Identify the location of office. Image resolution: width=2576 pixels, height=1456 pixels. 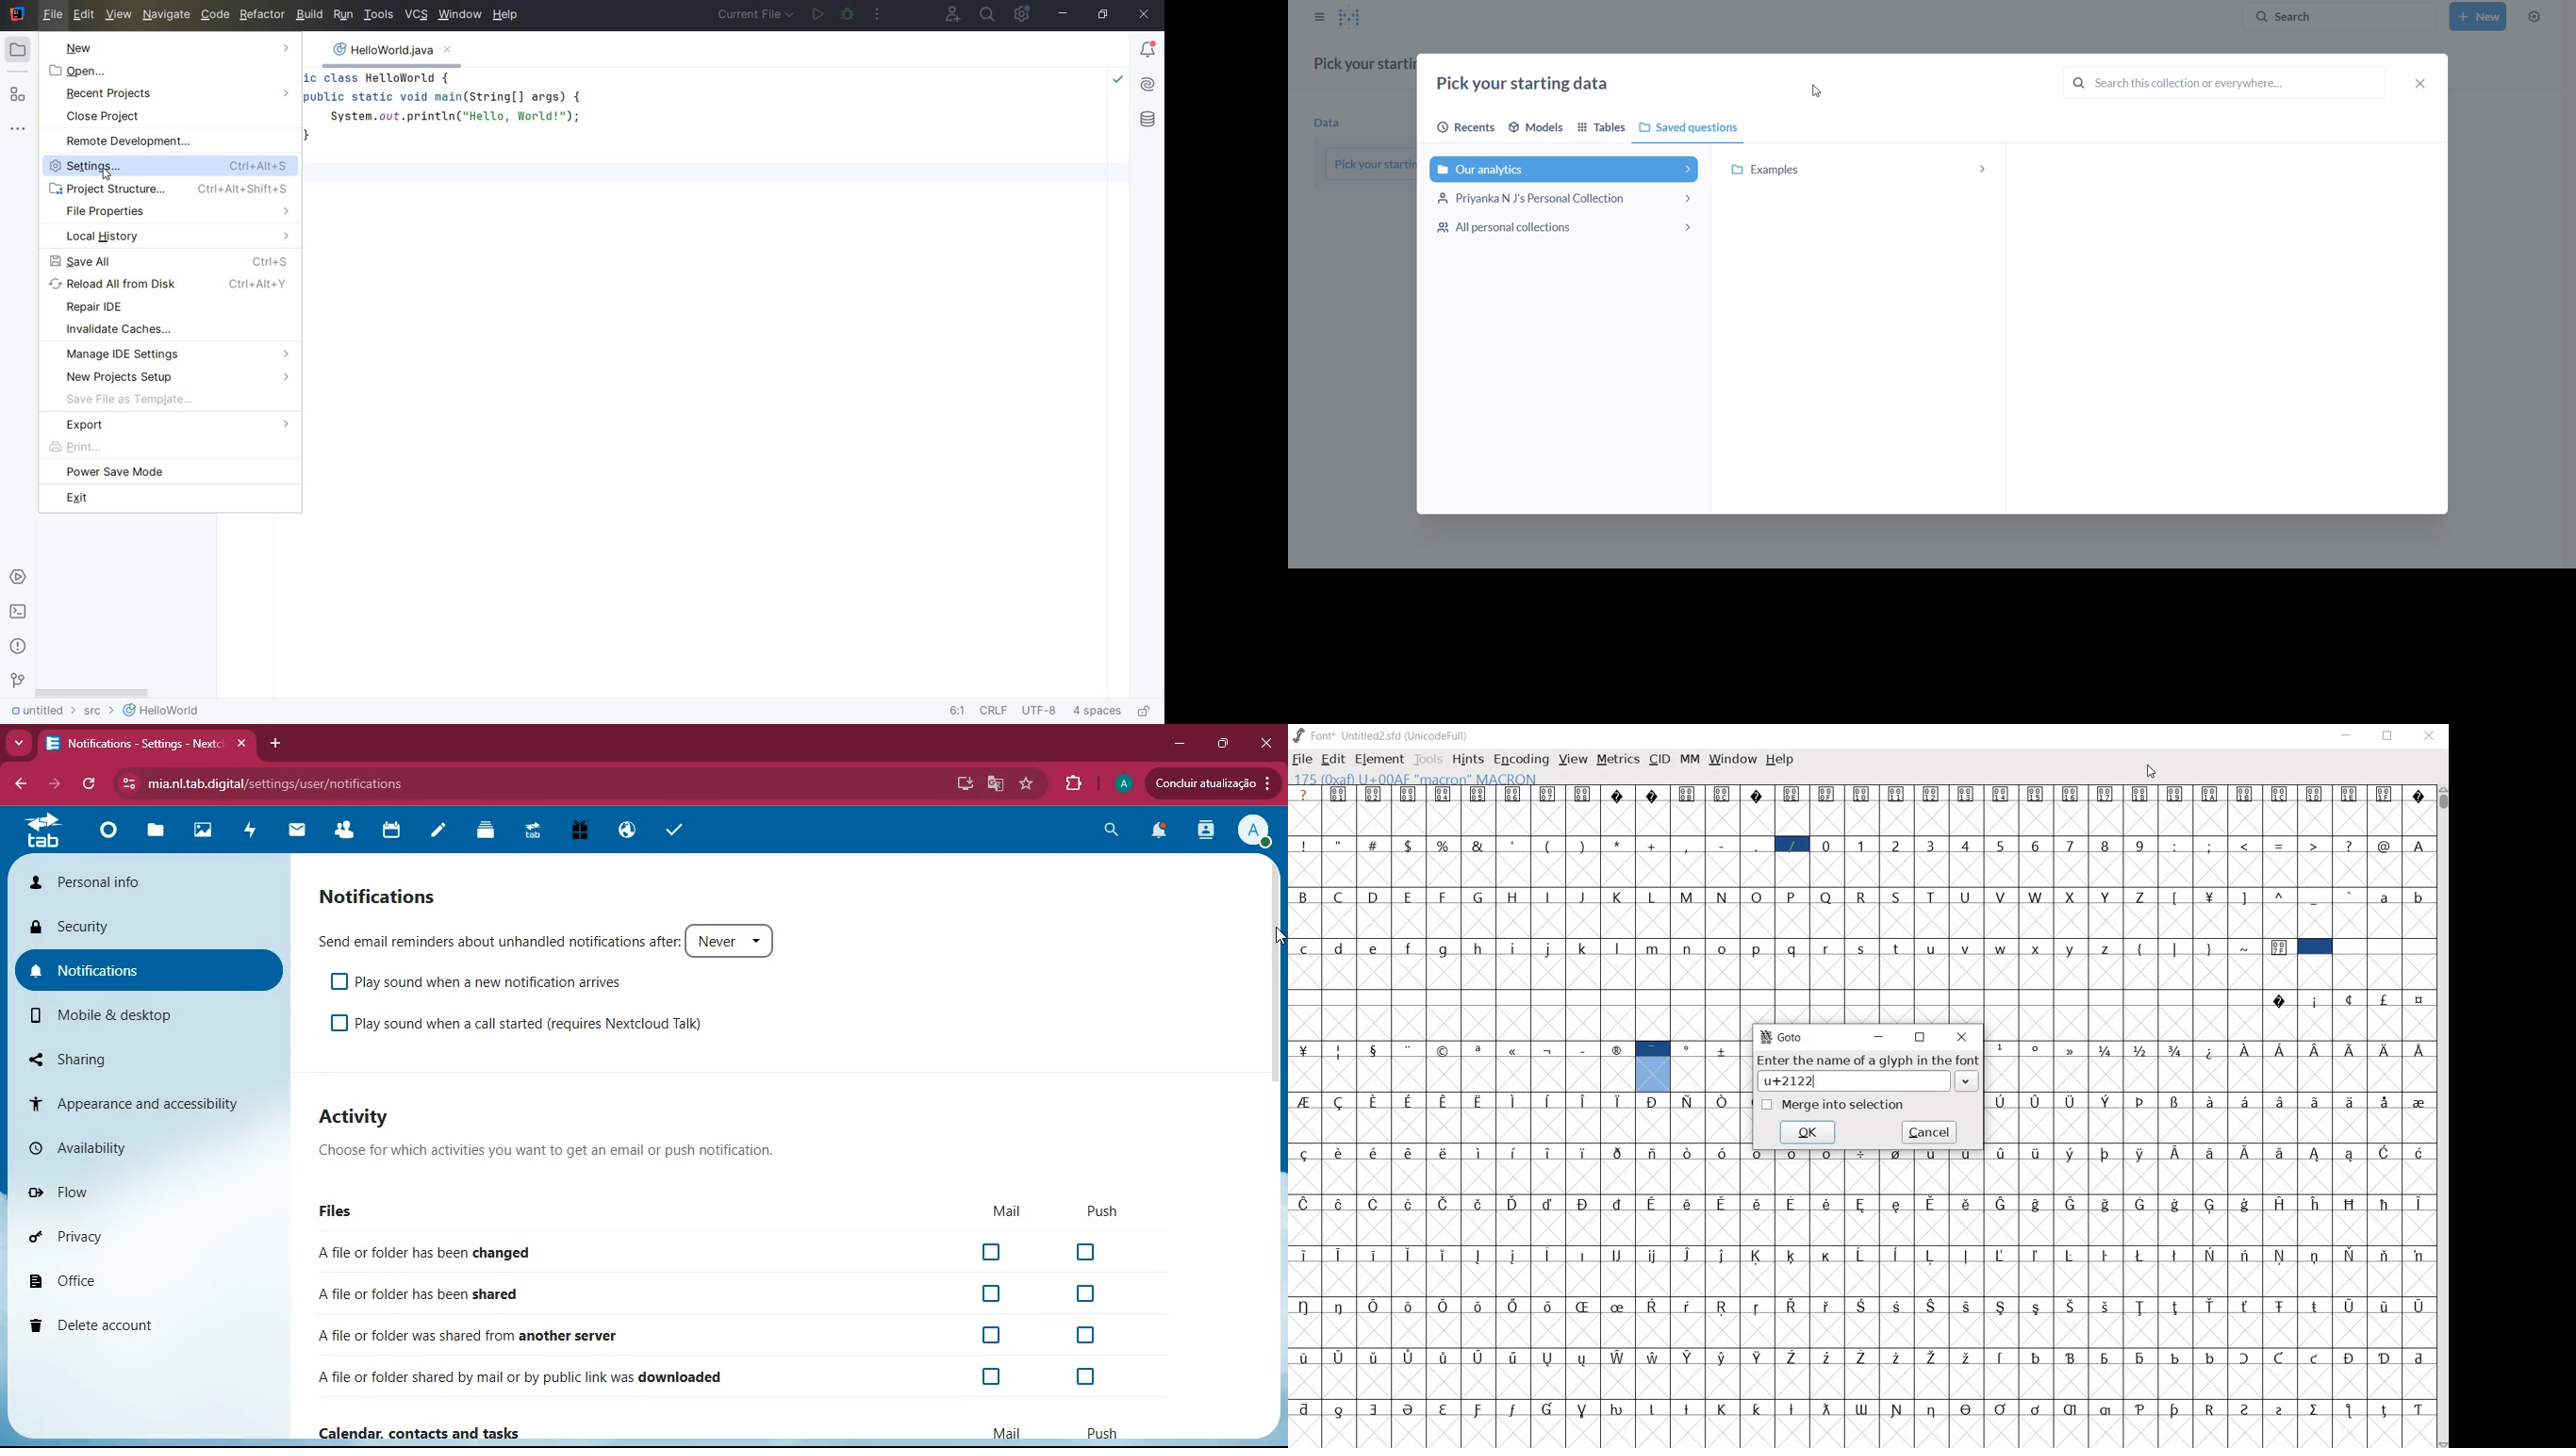
(135, 1275).